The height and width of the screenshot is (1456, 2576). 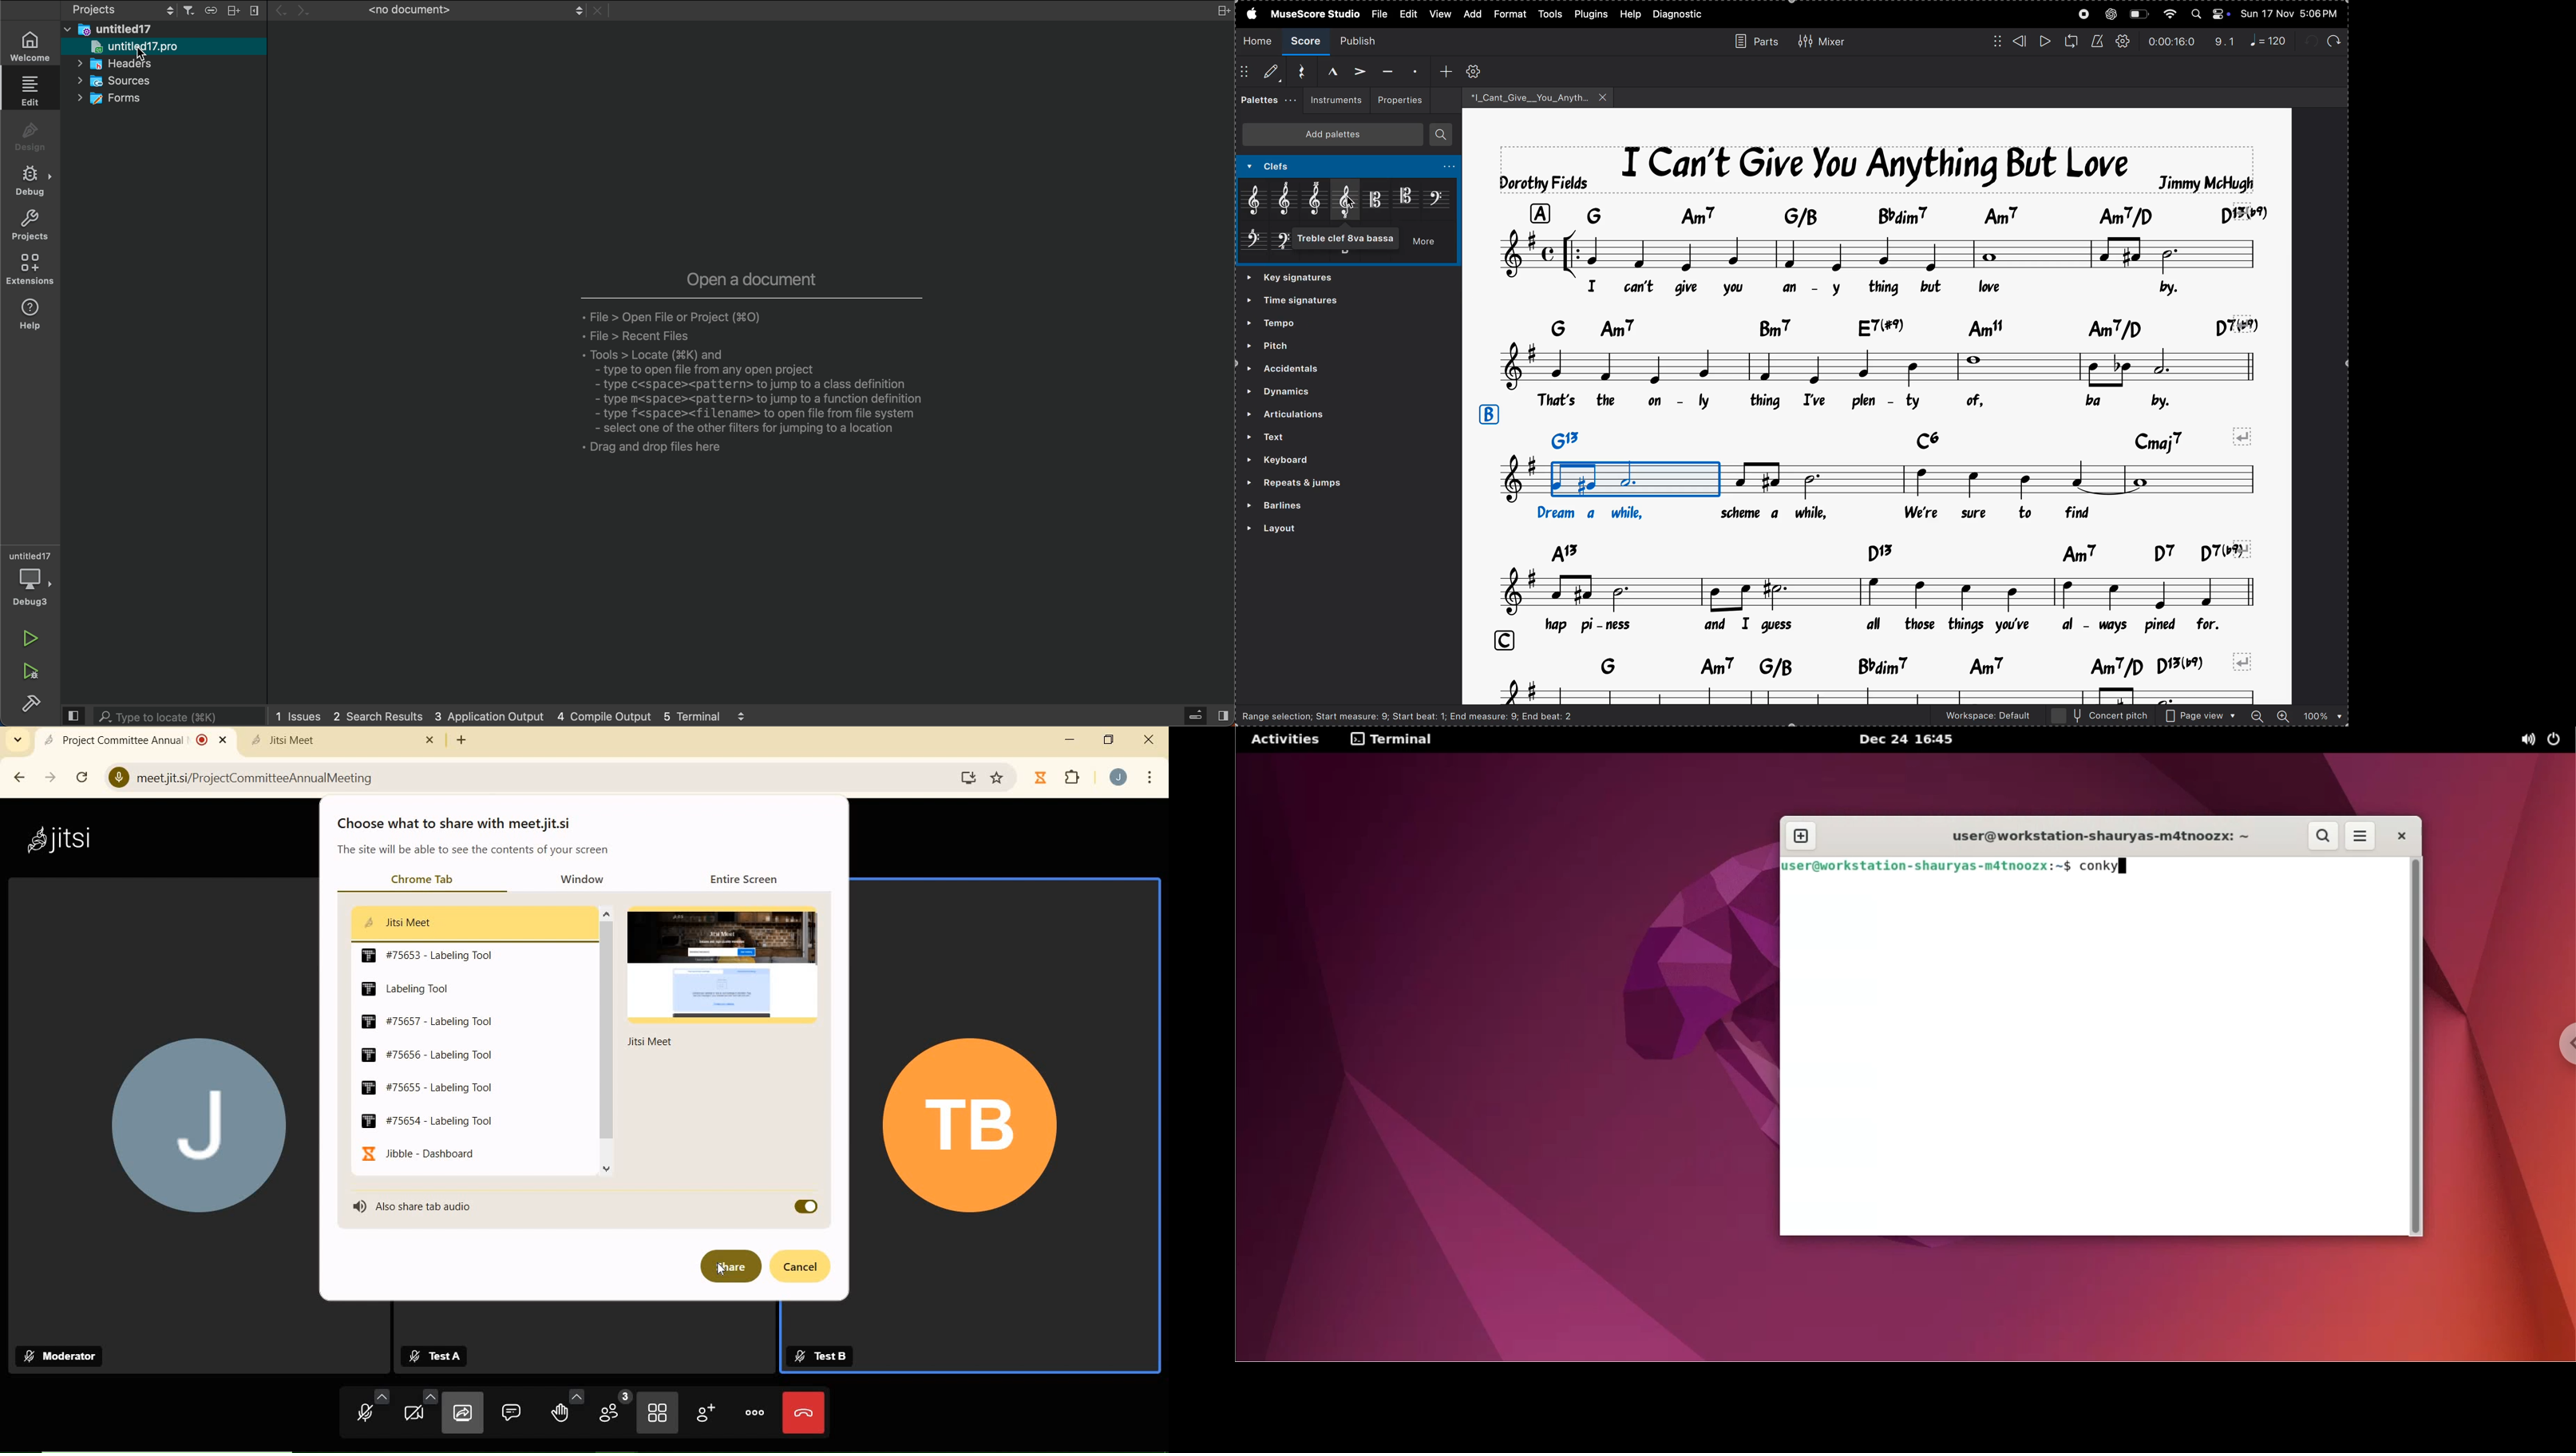 What do you see at coordinates (1883, 693) in the screenshot?
I see `notes` at bounding box center [1883, 693].